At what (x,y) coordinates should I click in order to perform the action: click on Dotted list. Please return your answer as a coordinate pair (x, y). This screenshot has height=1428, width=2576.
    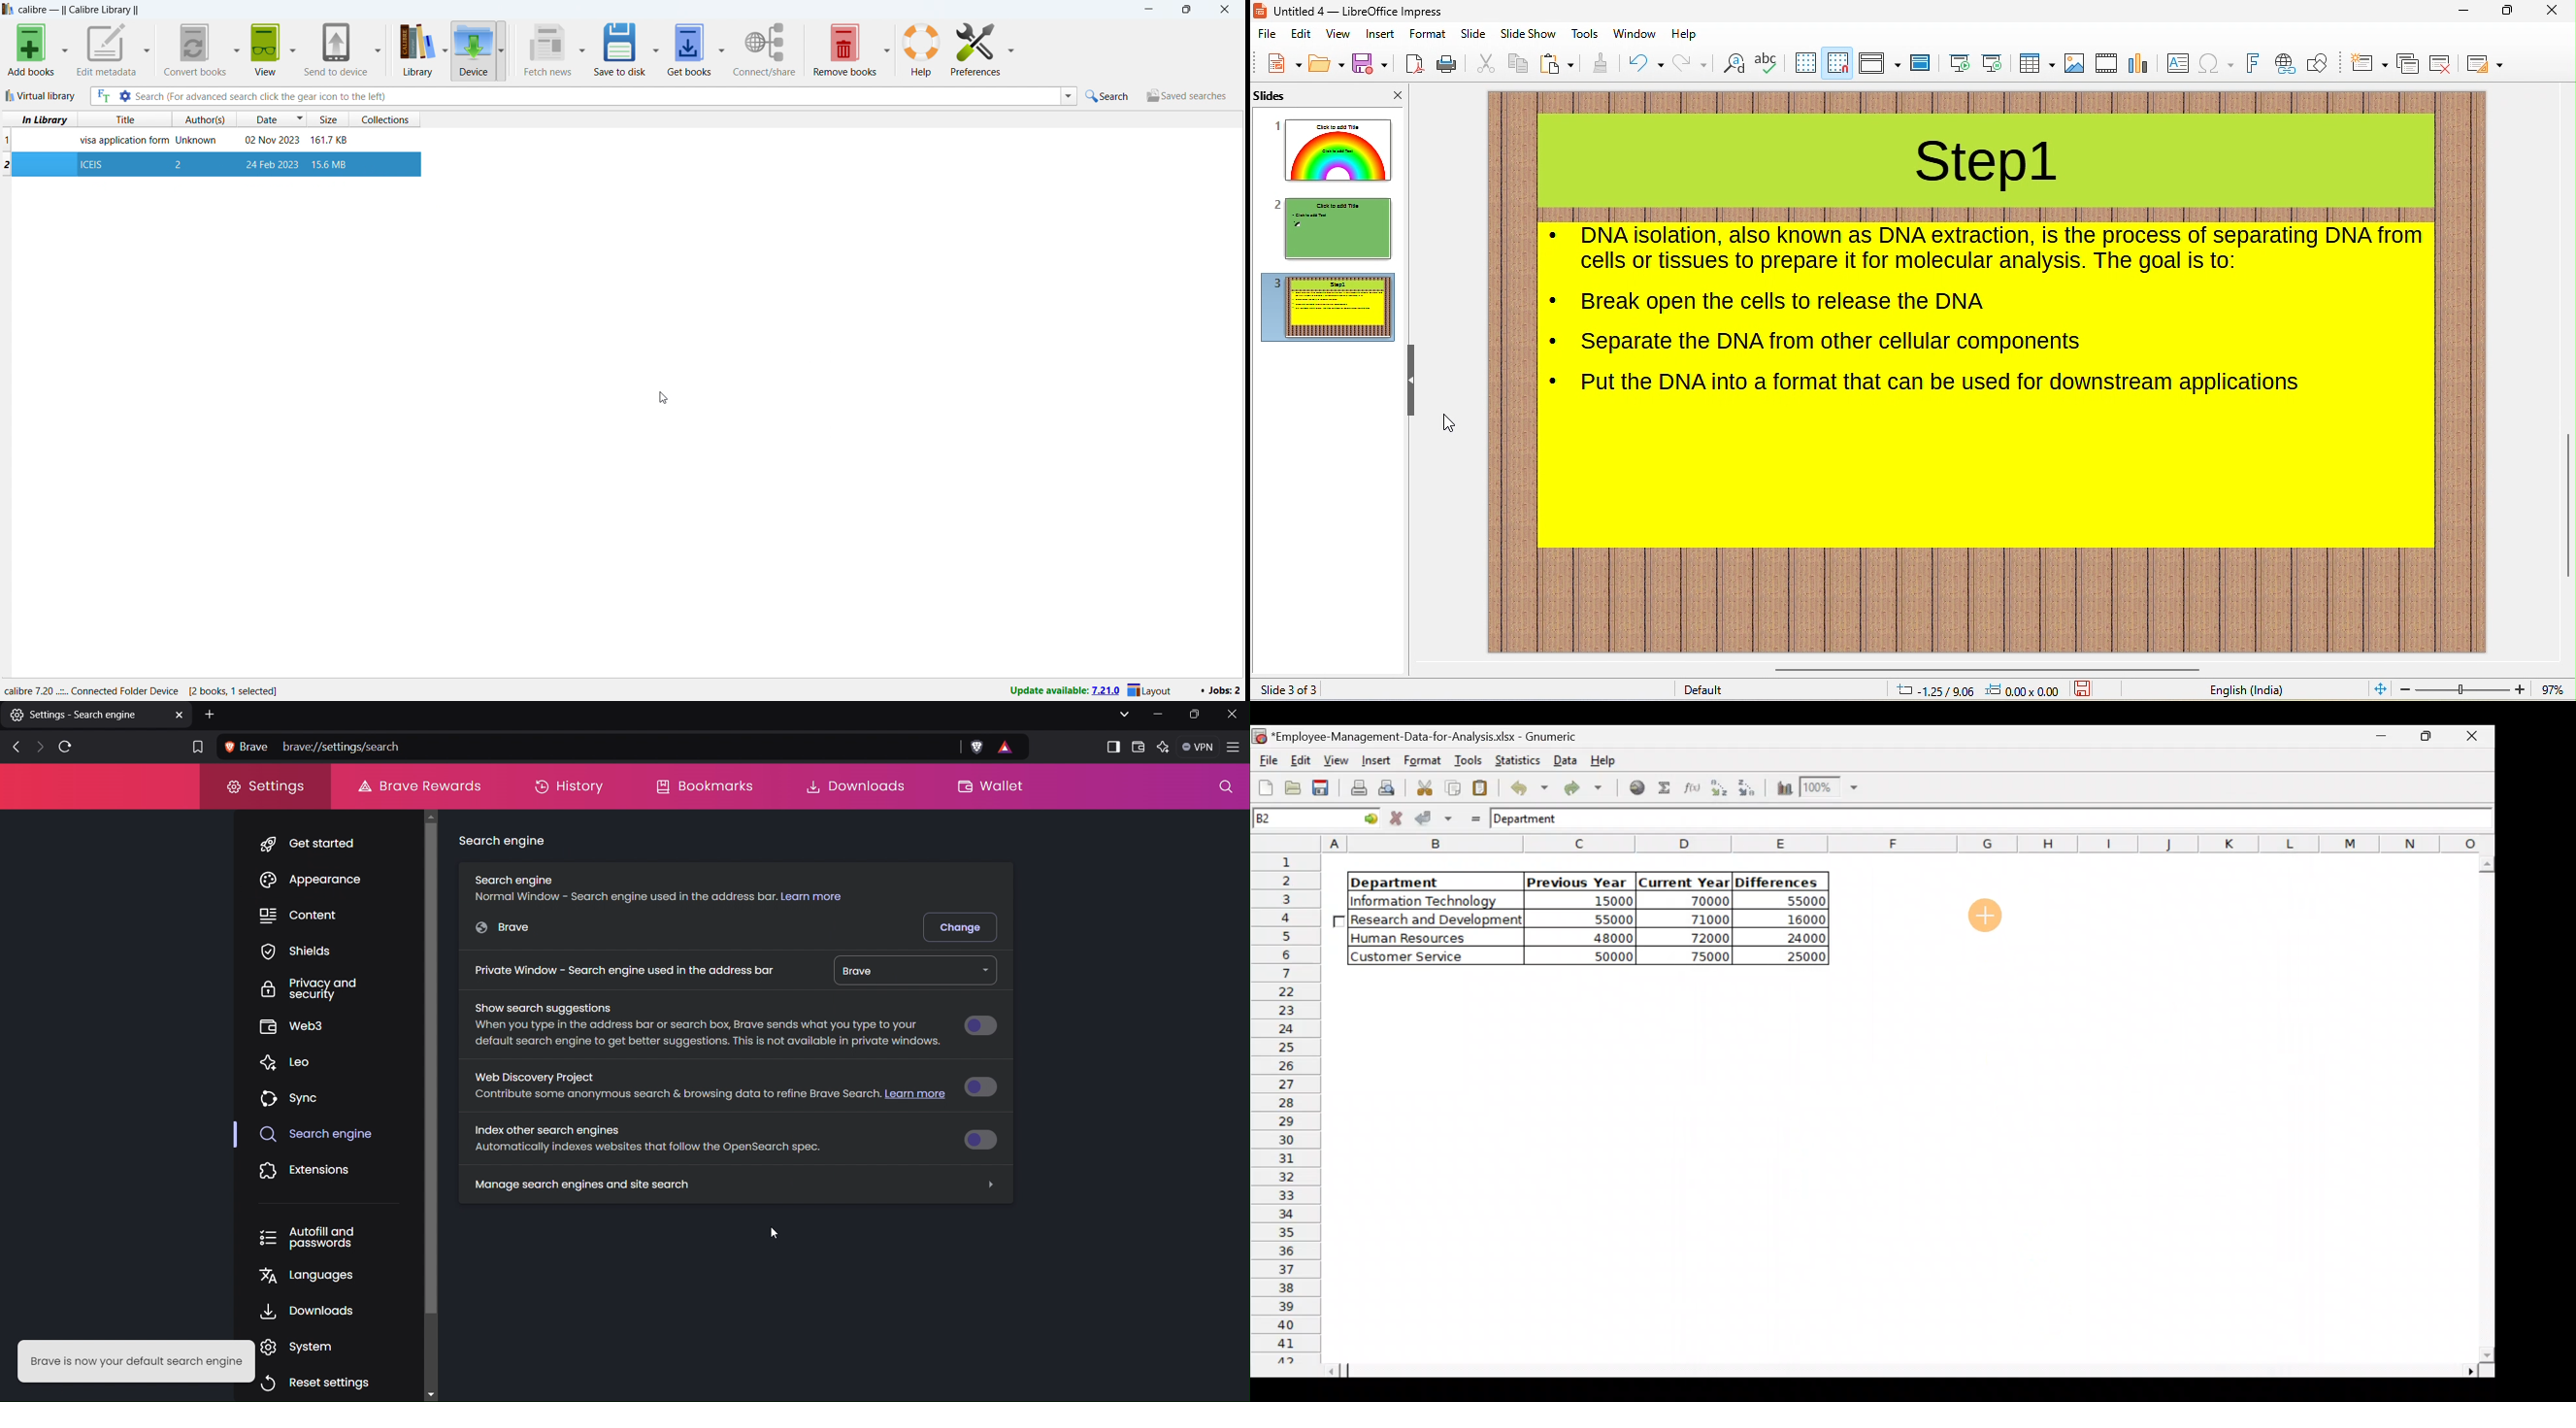
    Looking at the image, I should click on (1555, 235).